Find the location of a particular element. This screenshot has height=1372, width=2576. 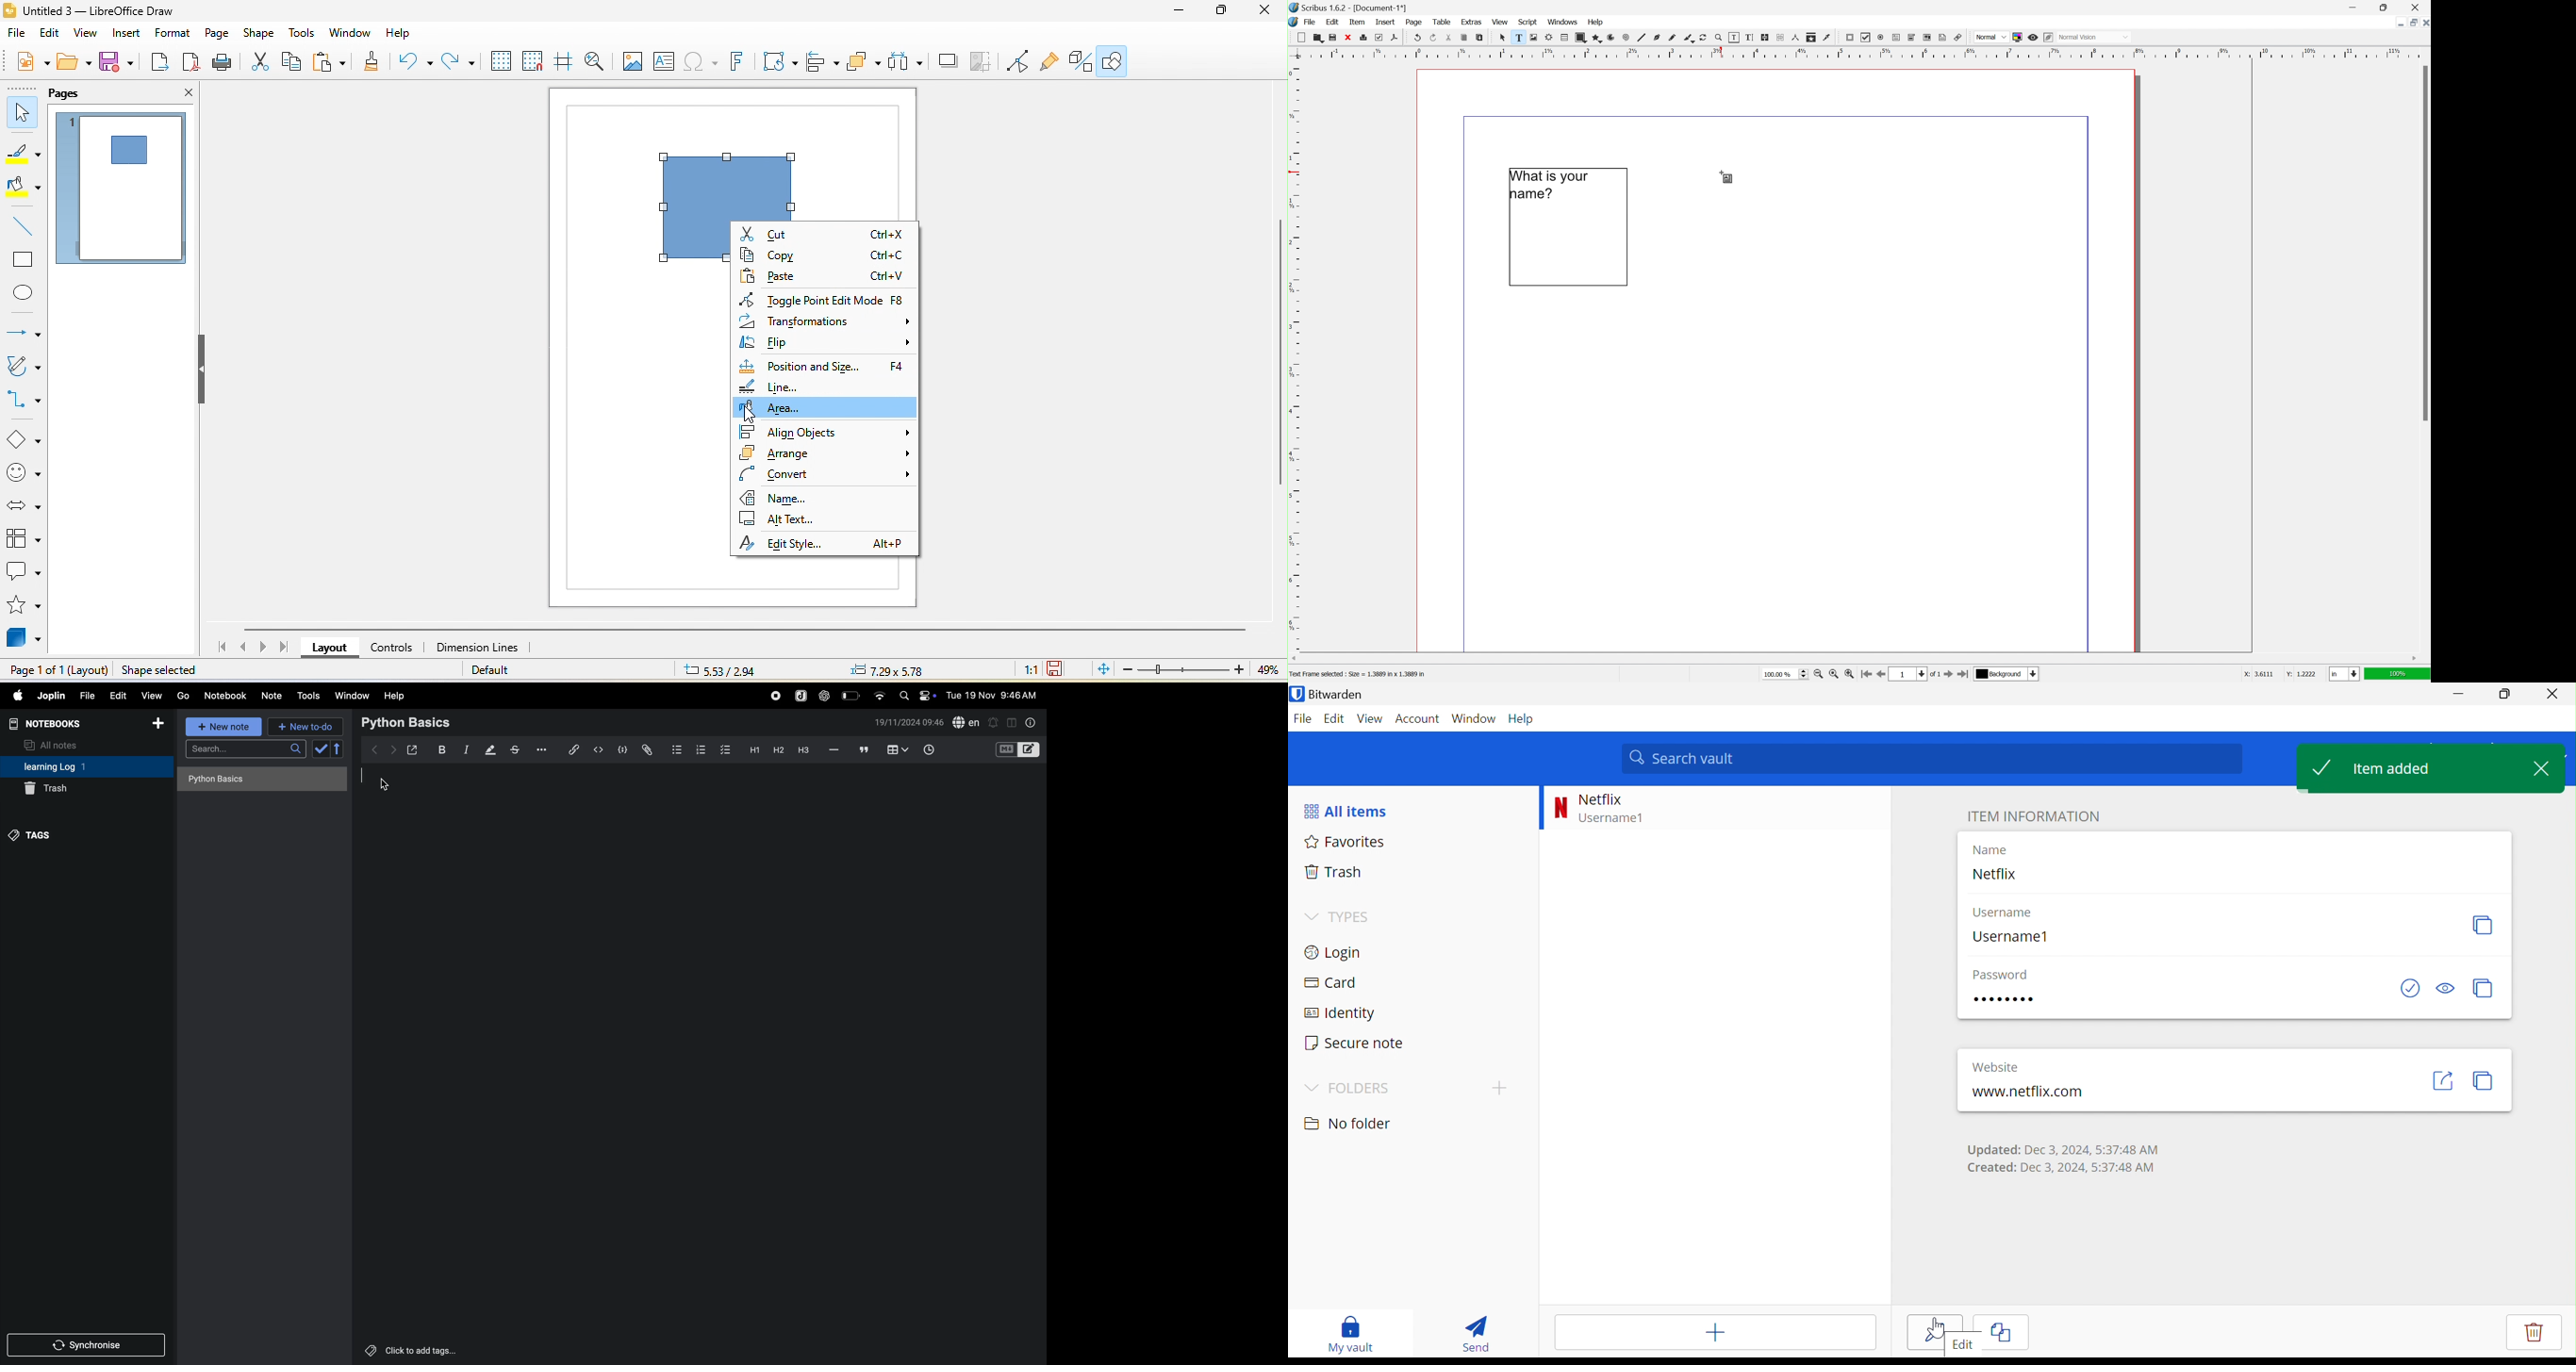

coordinates is located at coordinates (2270, 675).